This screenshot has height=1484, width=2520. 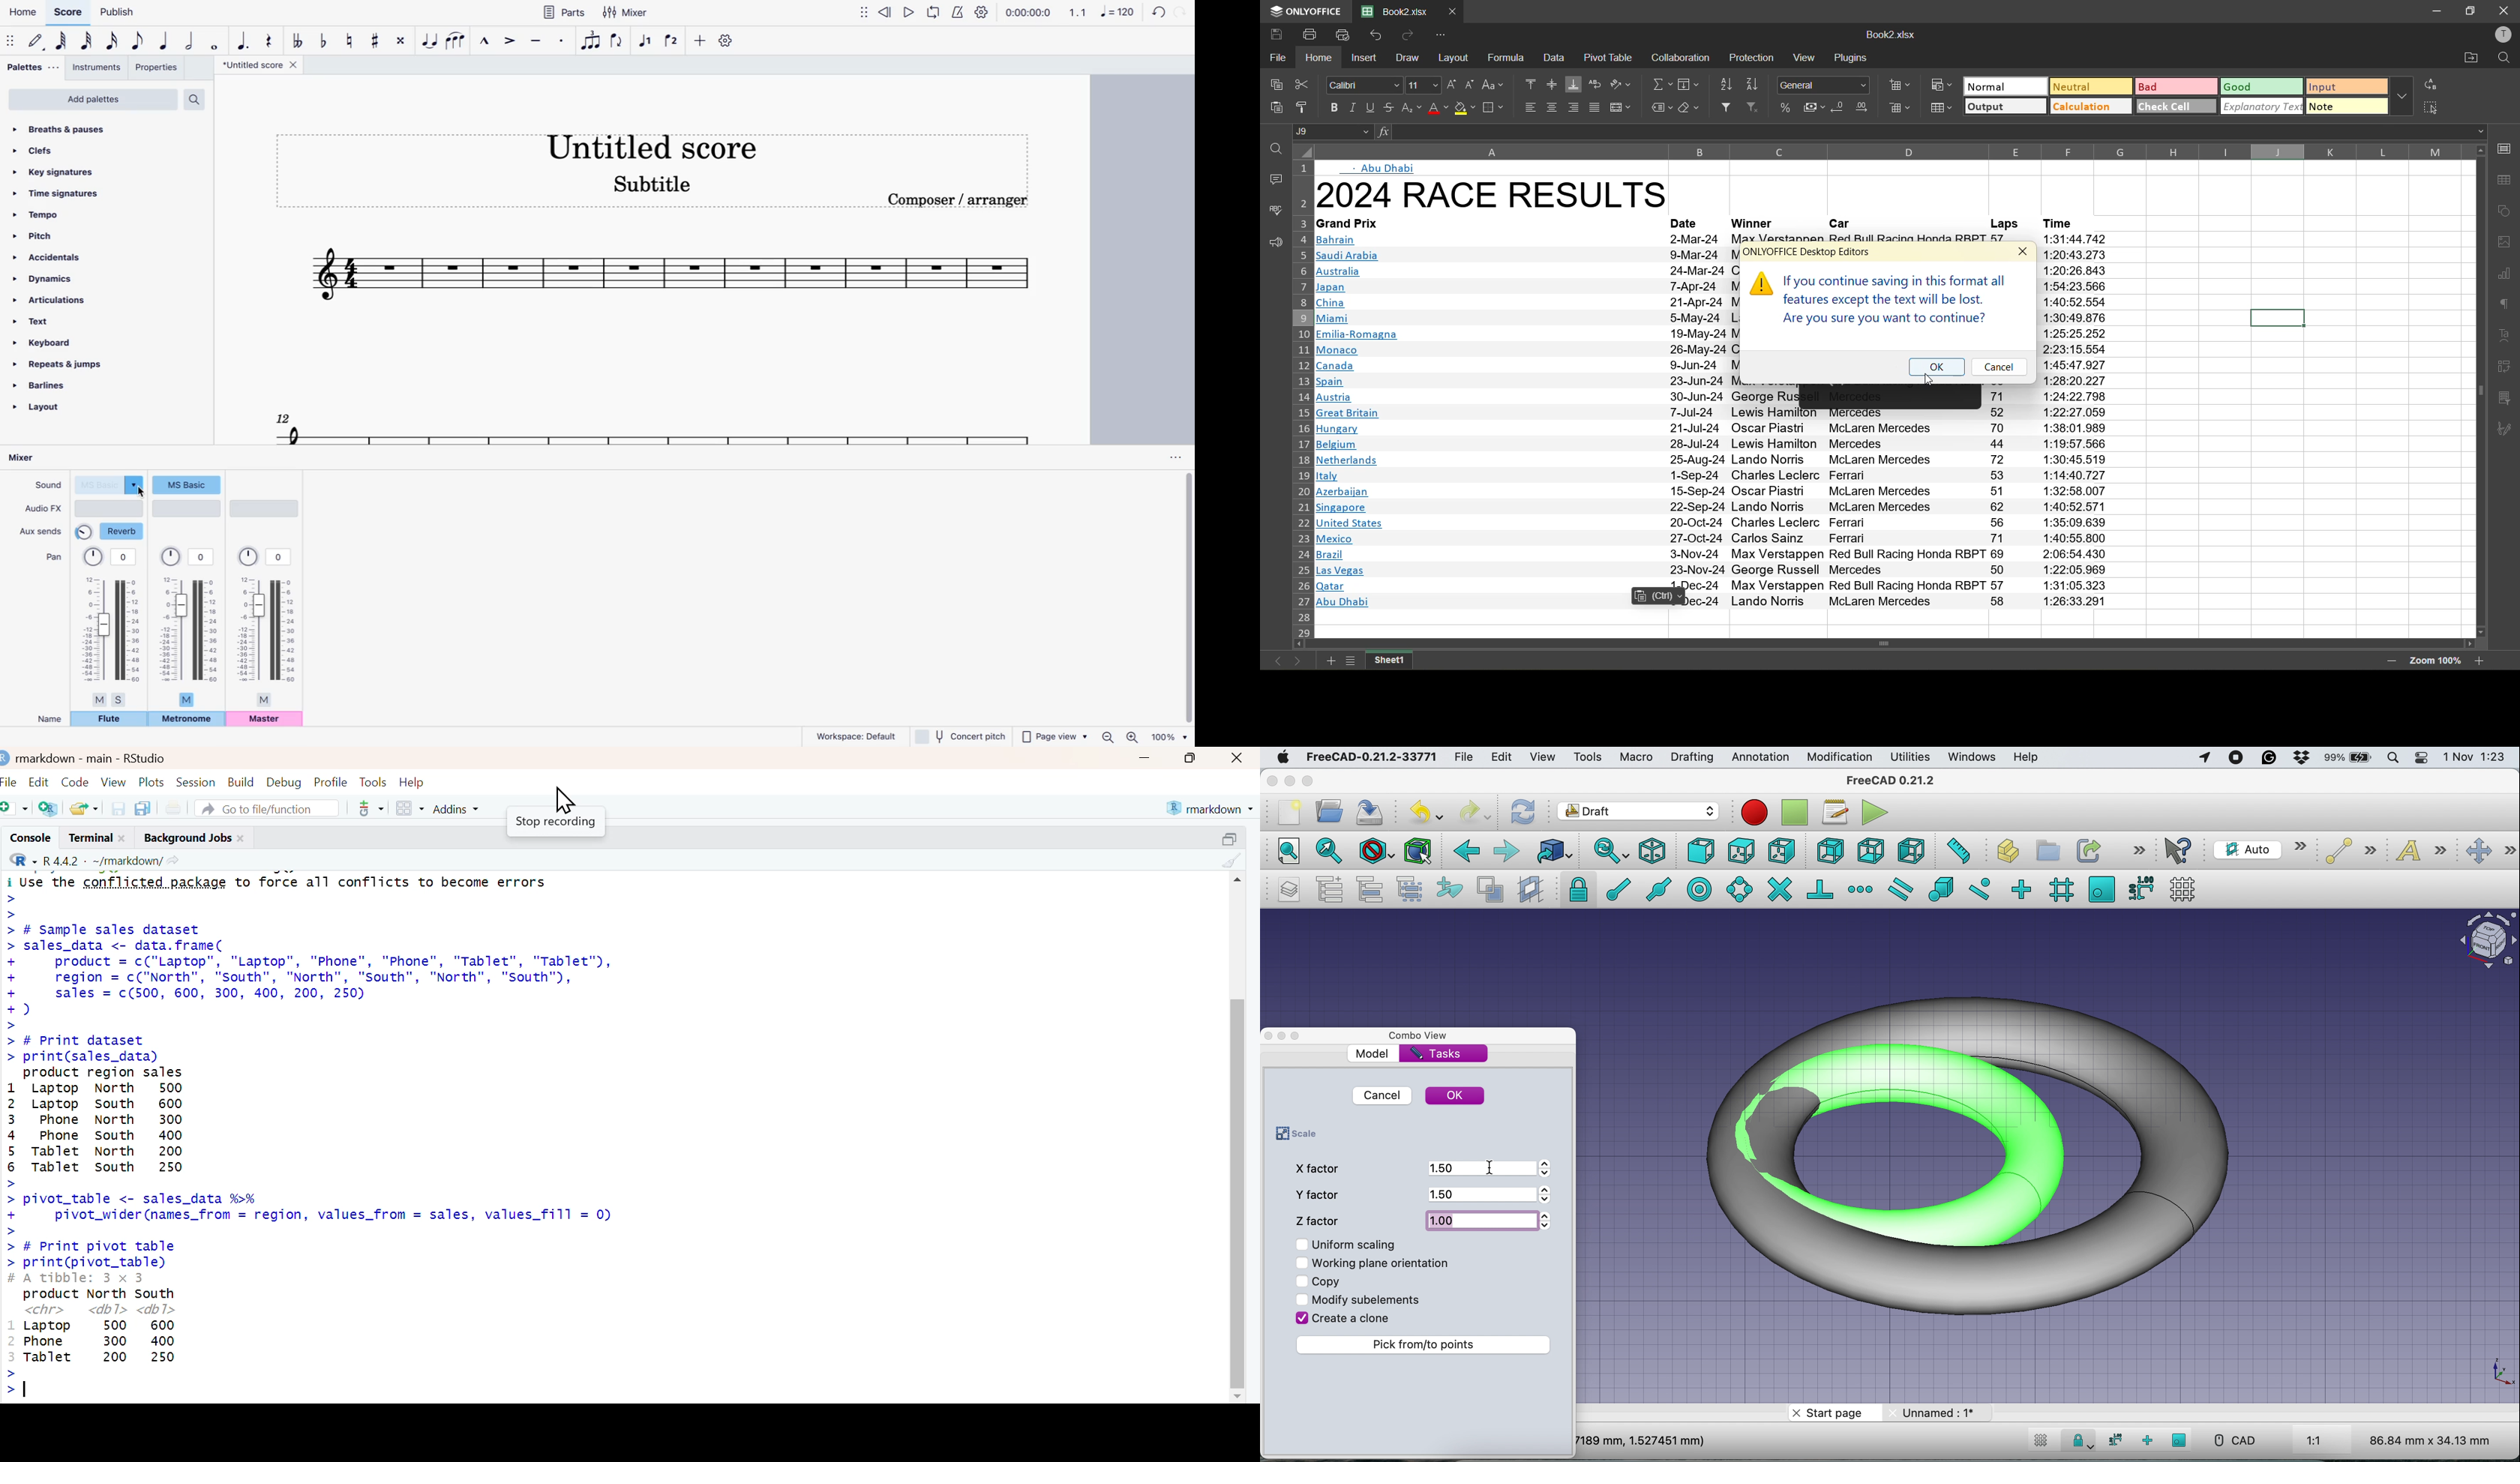 I want to click on wrap text, so click(x=1595, y=85).